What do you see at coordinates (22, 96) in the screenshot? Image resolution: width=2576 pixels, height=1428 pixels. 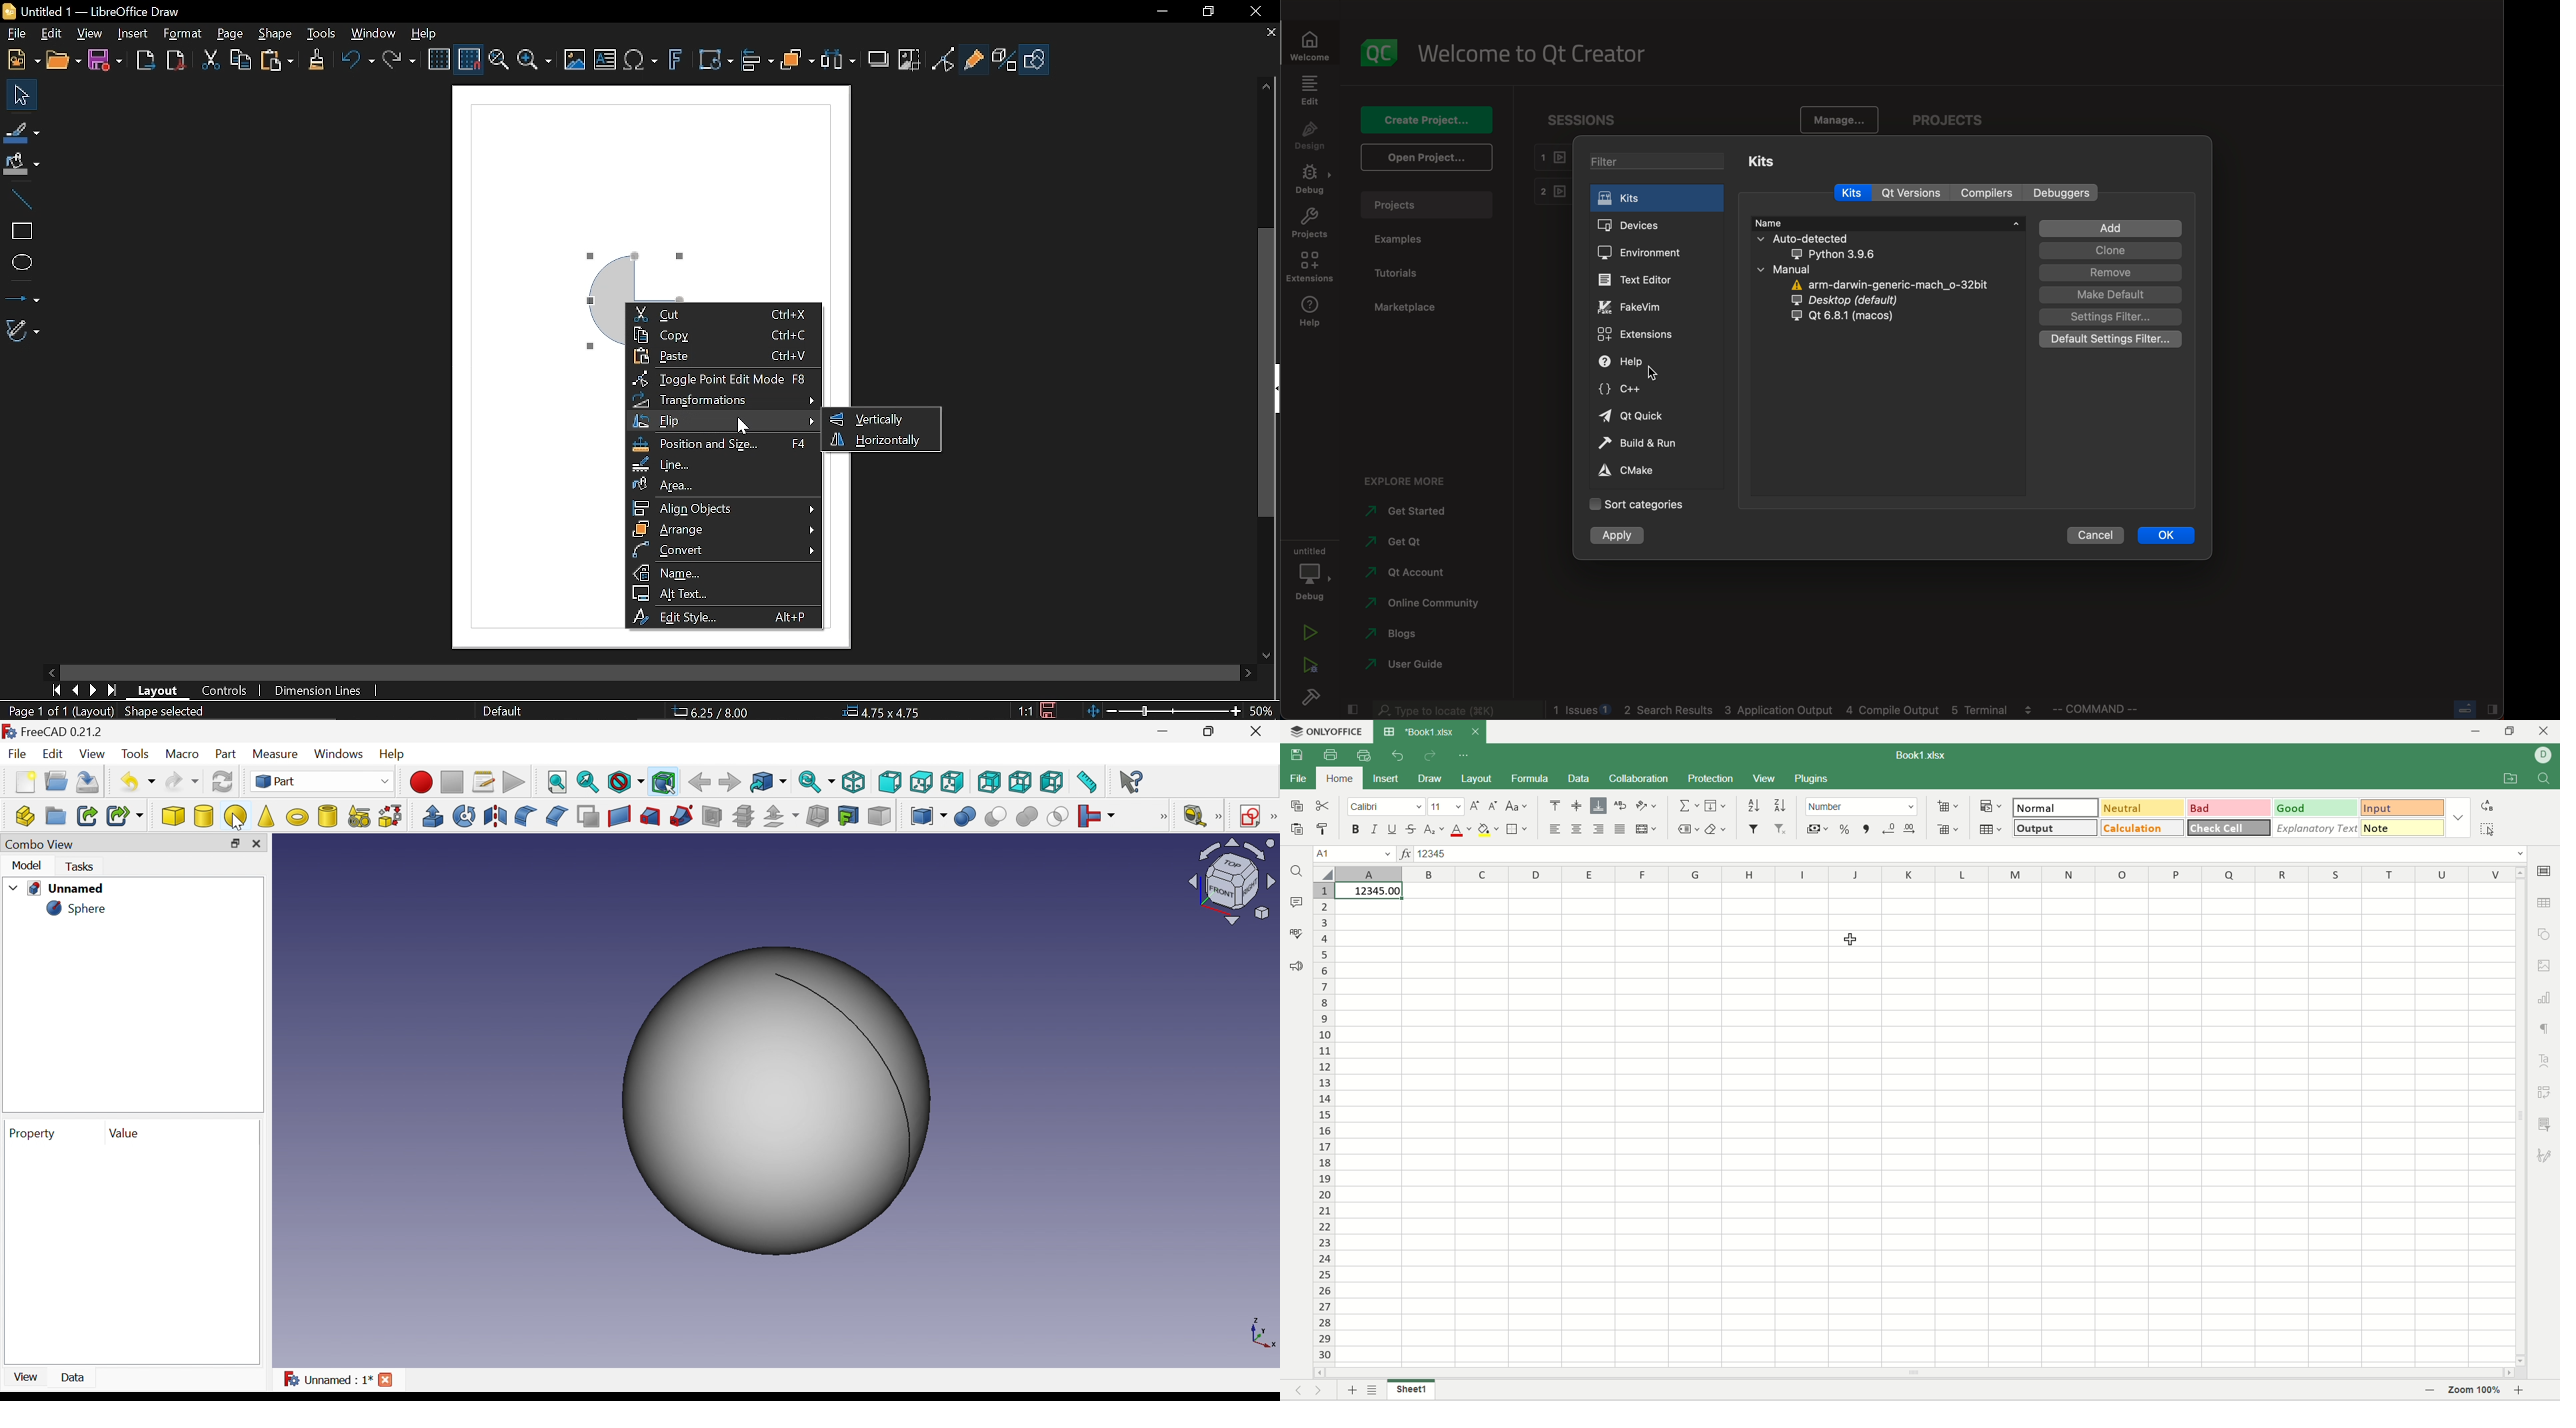 I see `Select` at bounding box center [22, 96].